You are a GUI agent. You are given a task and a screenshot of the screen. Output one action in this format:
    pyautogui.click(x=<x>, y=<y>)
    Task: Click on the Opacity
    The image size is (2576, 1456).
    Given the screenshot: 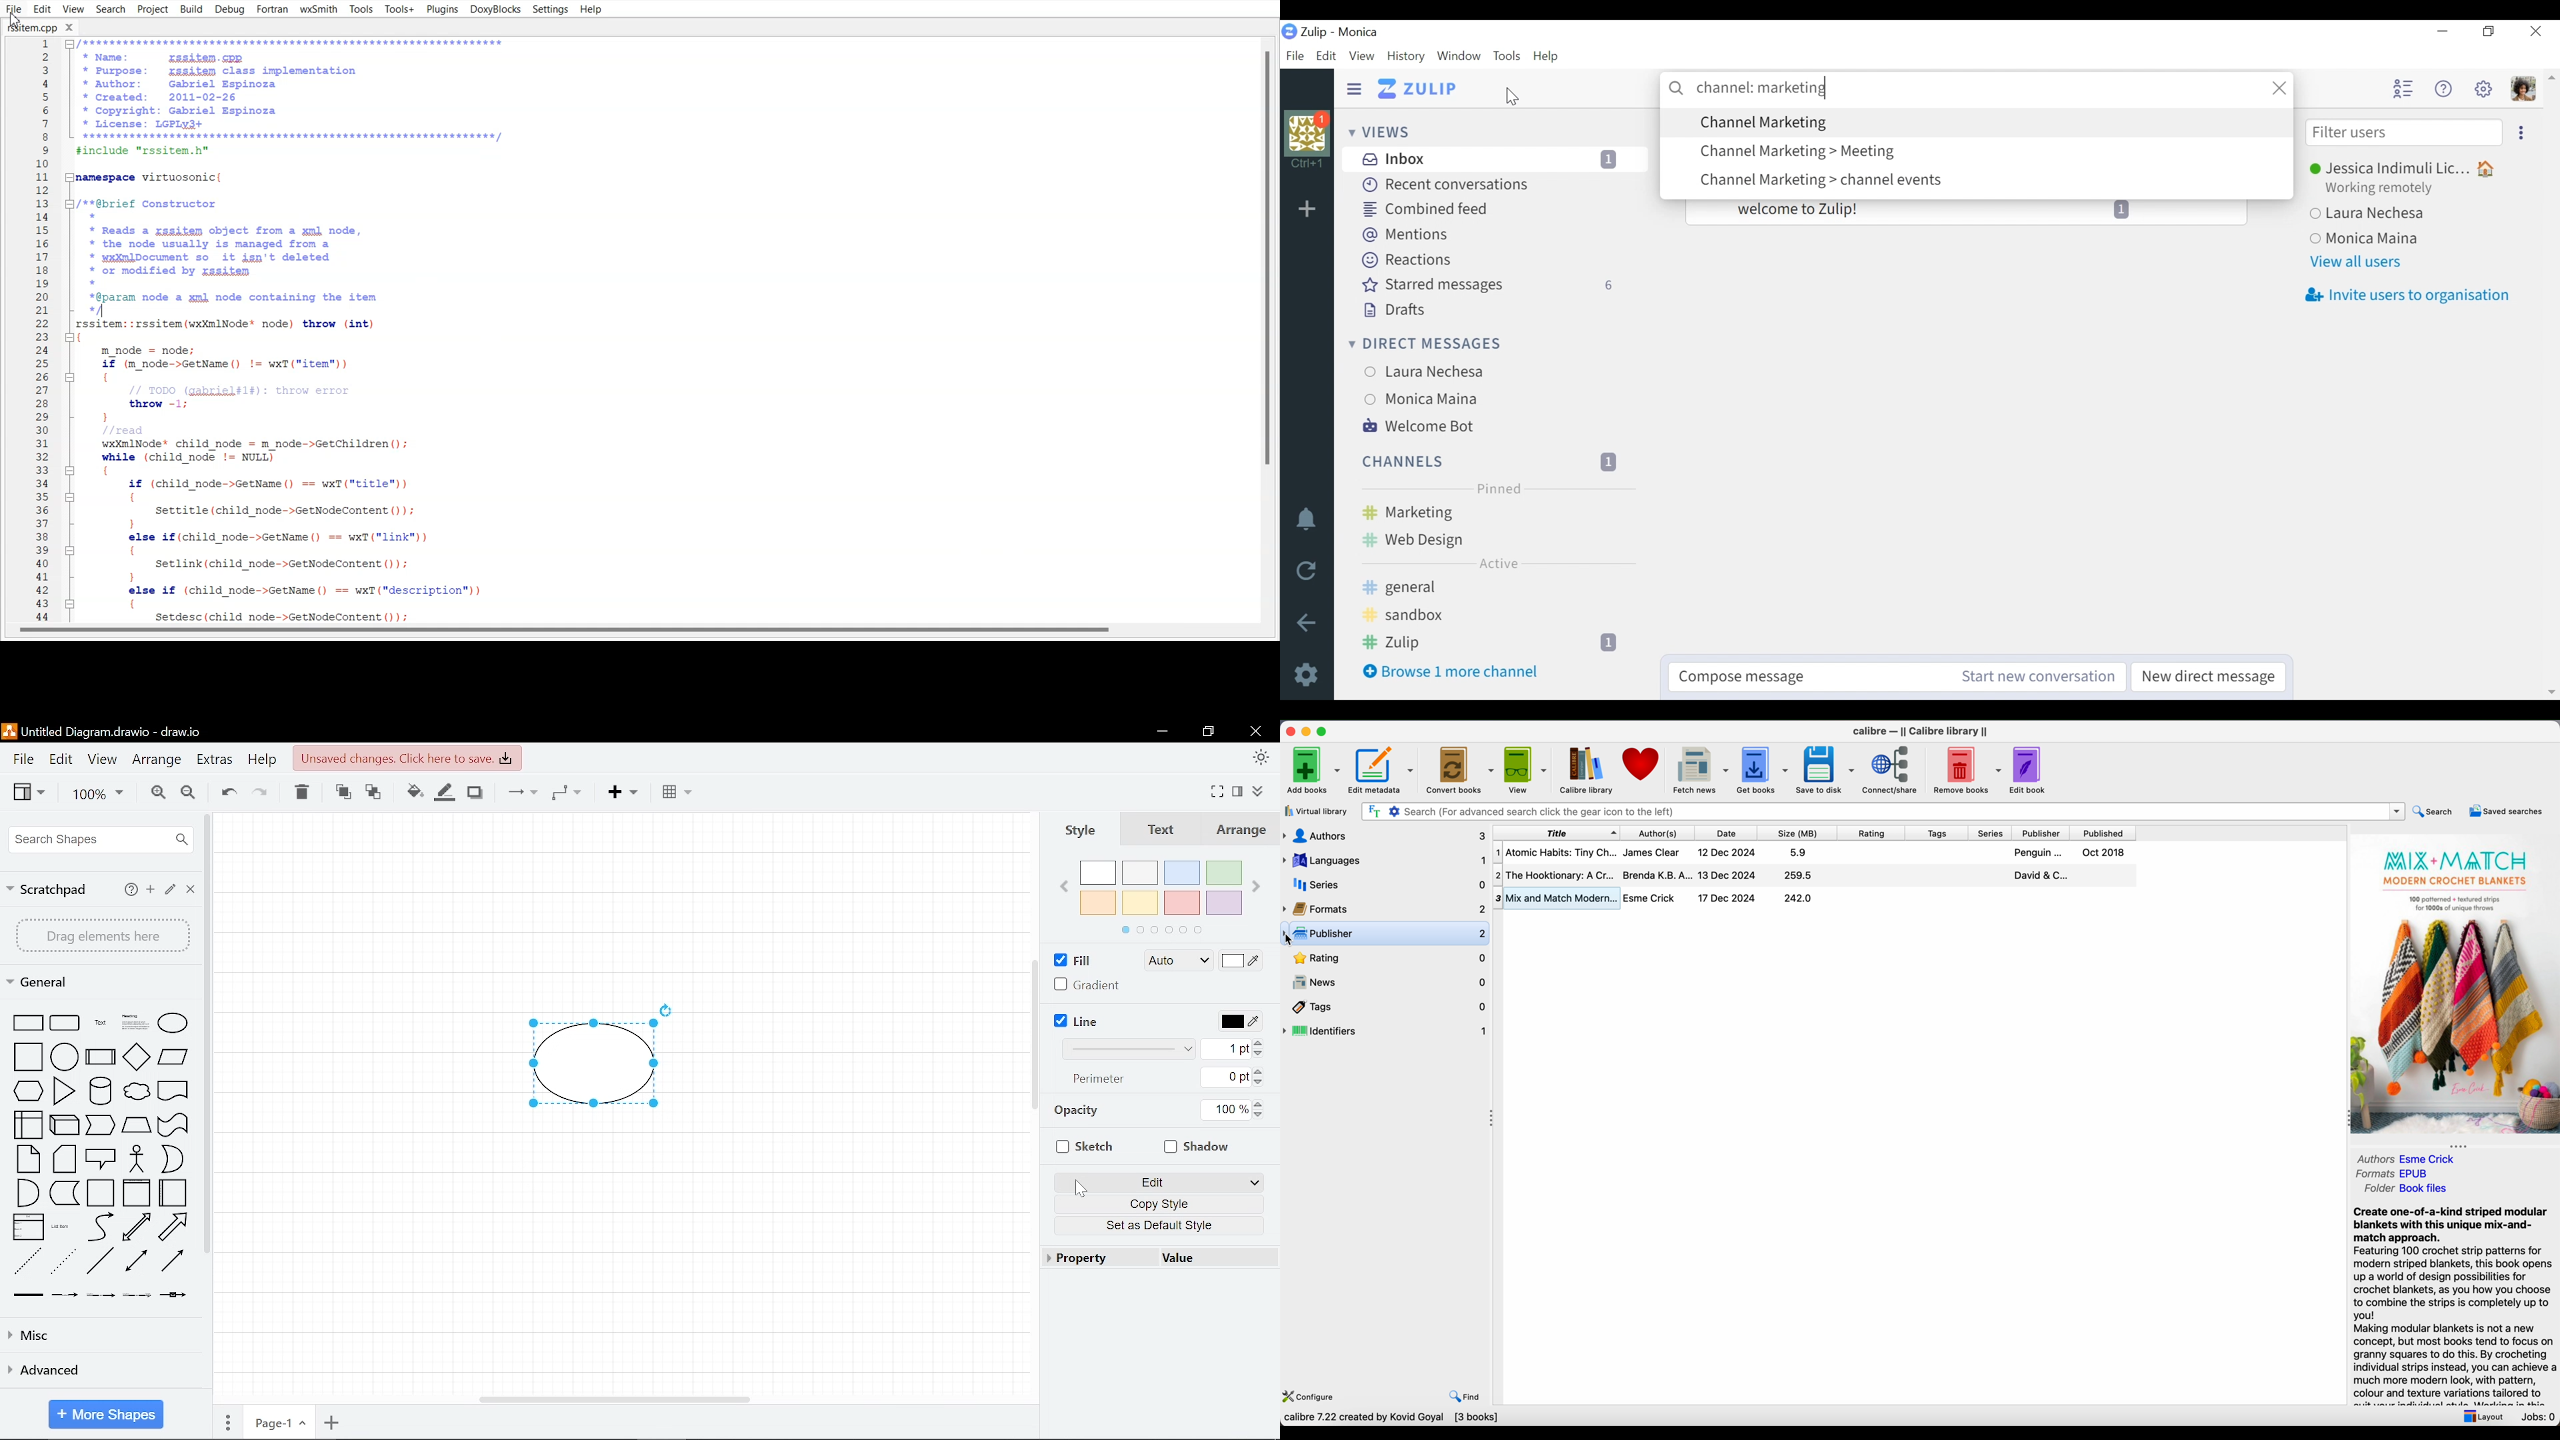 What is the action you would take?
    pyautogui.click(x=1114, y=1112)
    